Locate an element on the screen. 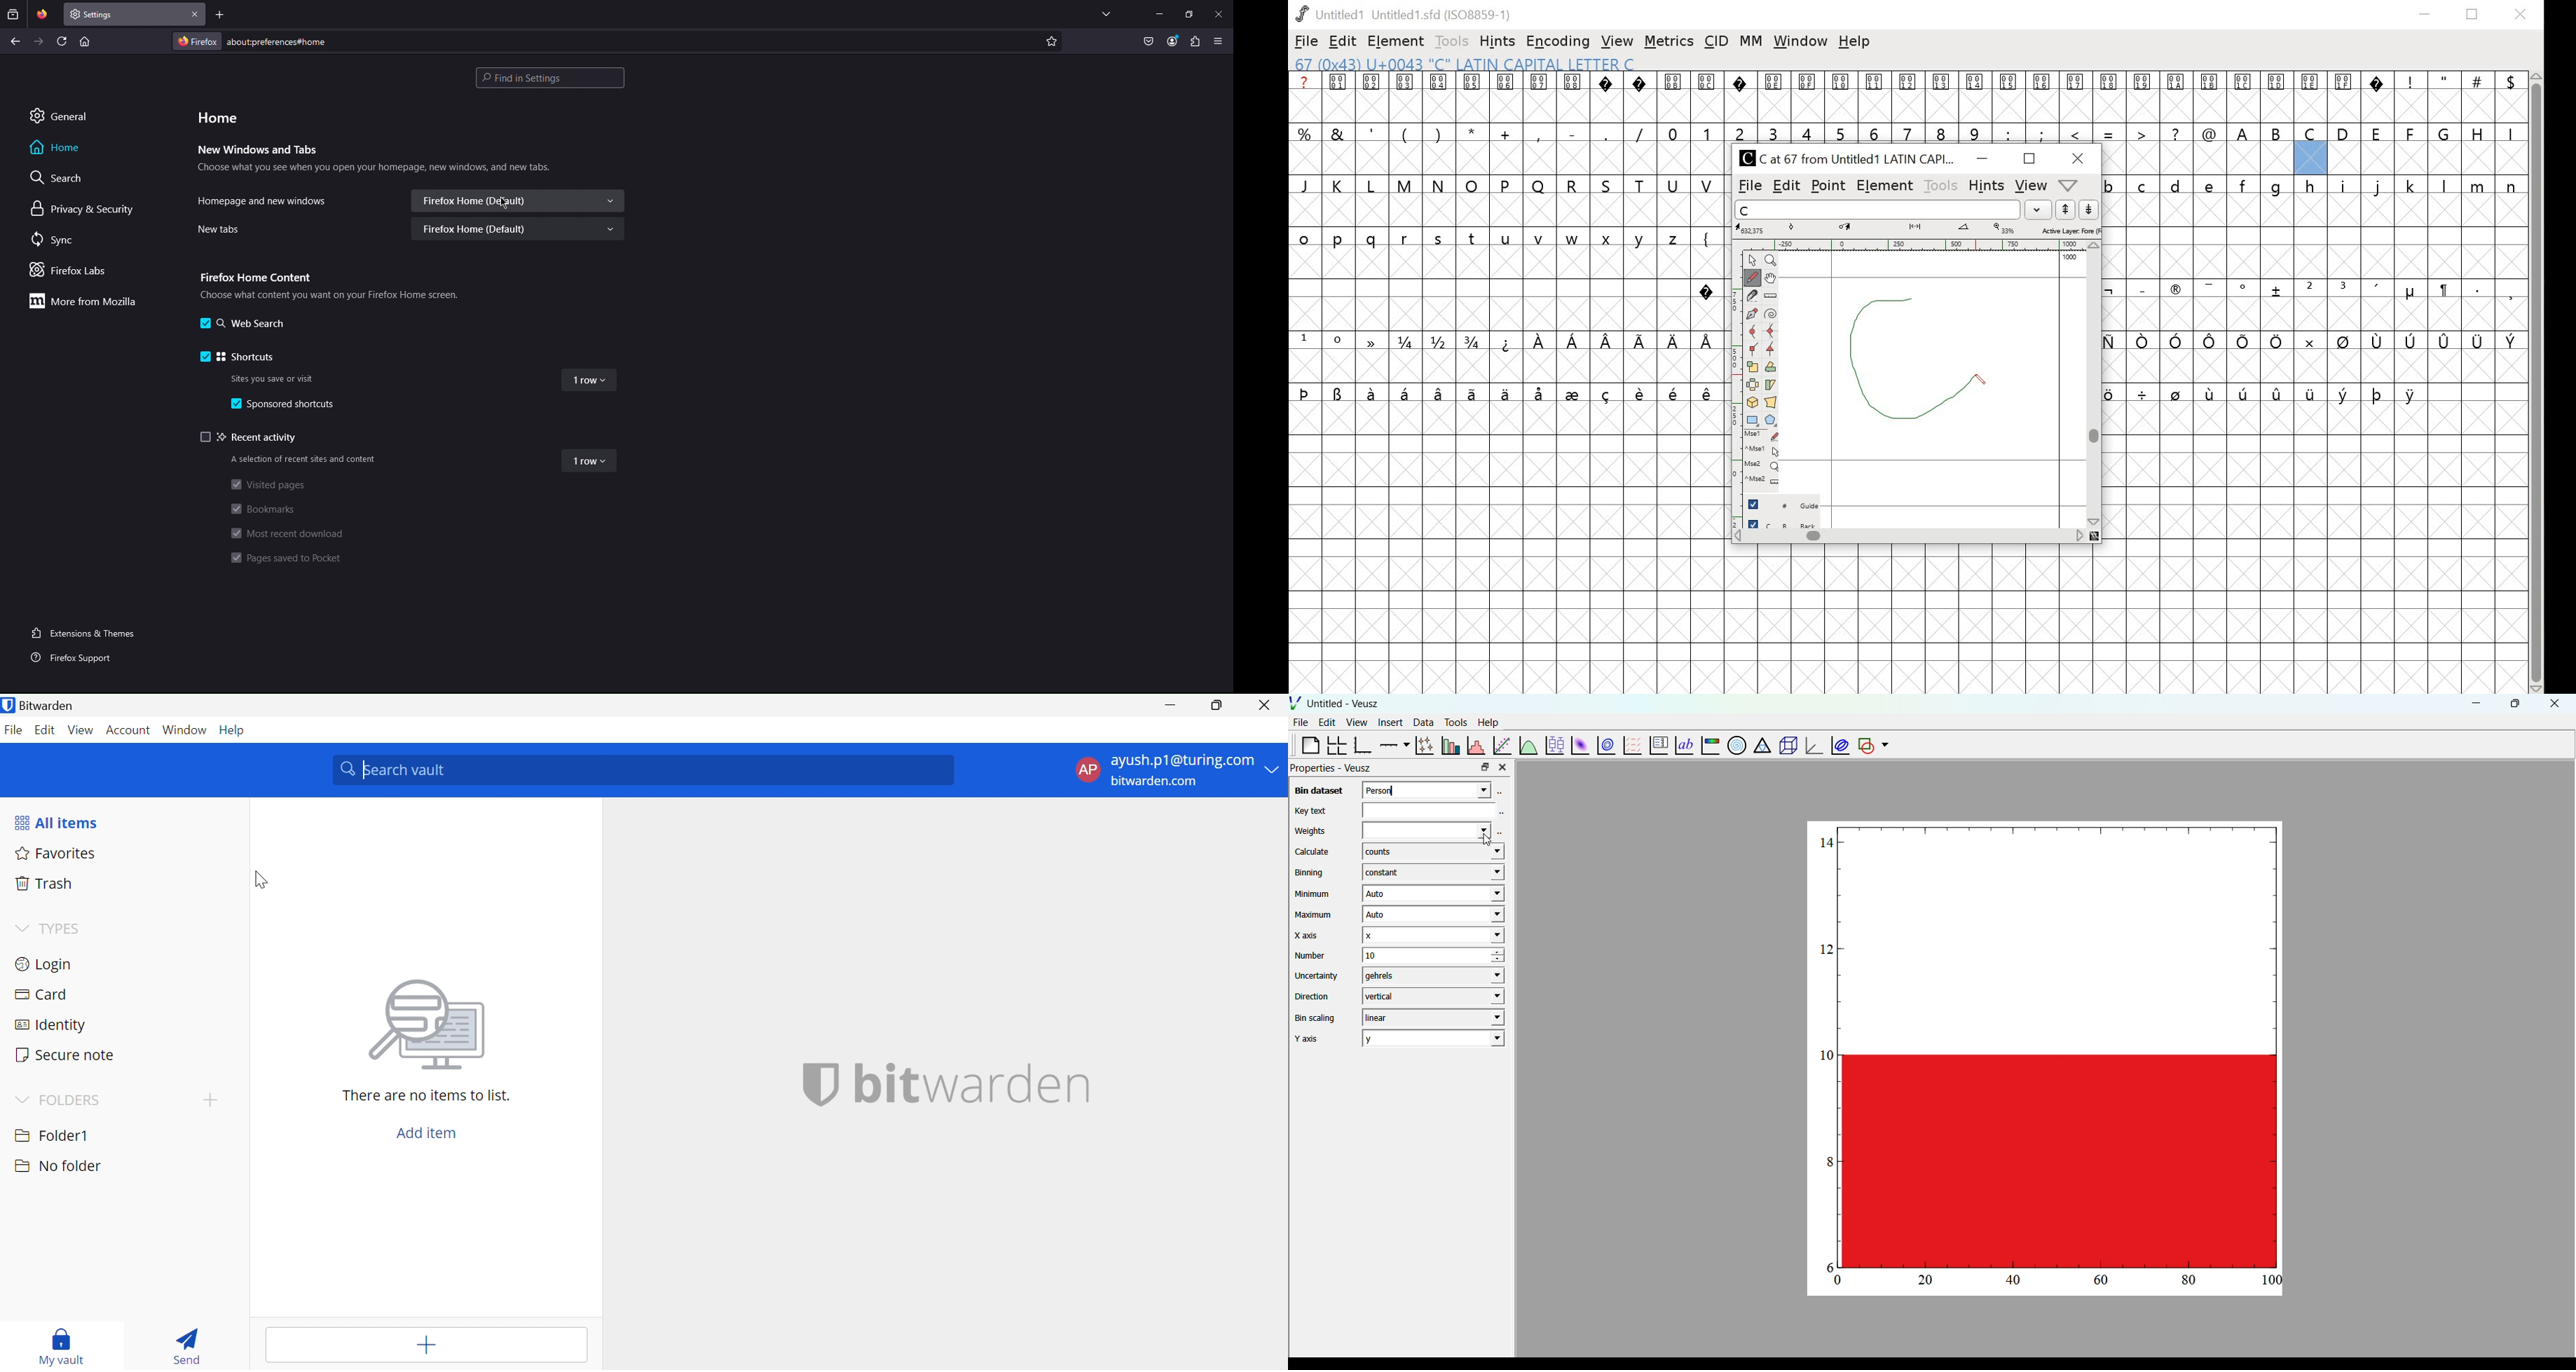 Image resolution: width=2576 pixels, height=1372 pixels. gehrels is located at coordinates (1430, 976).